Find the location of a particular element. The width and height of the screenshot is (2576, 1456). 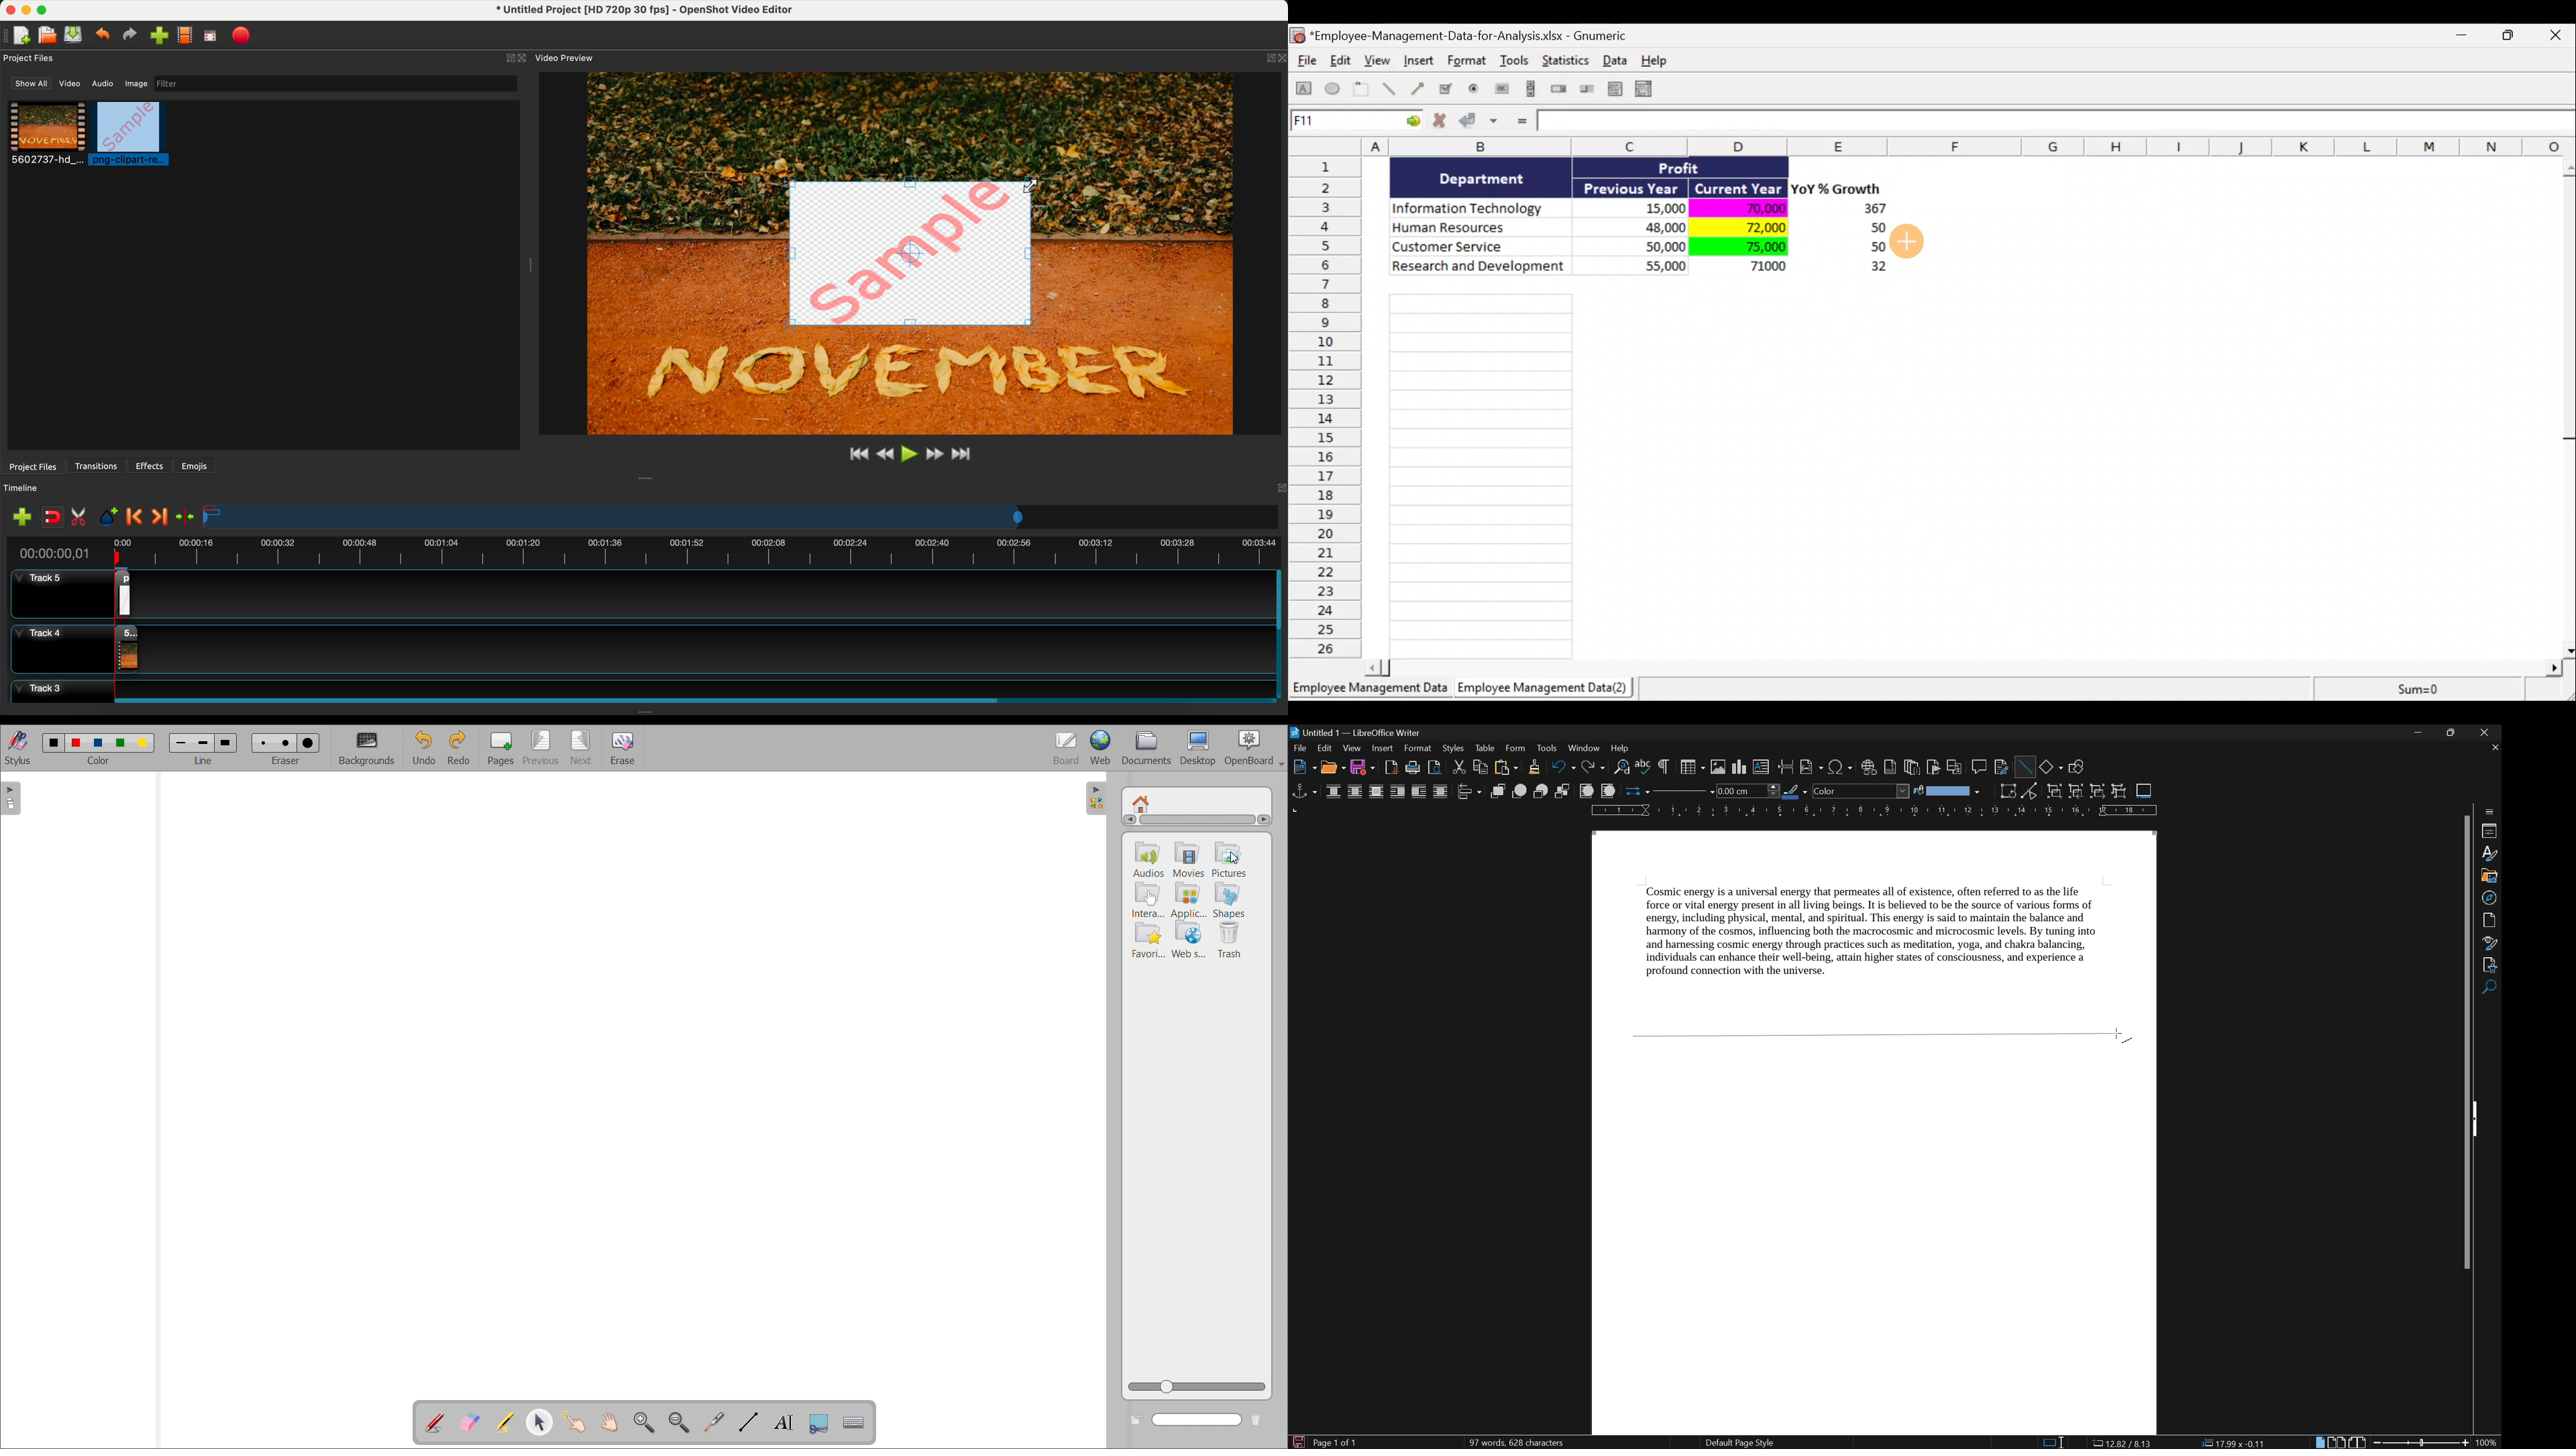

Format is located at coordinates (1468, 63).